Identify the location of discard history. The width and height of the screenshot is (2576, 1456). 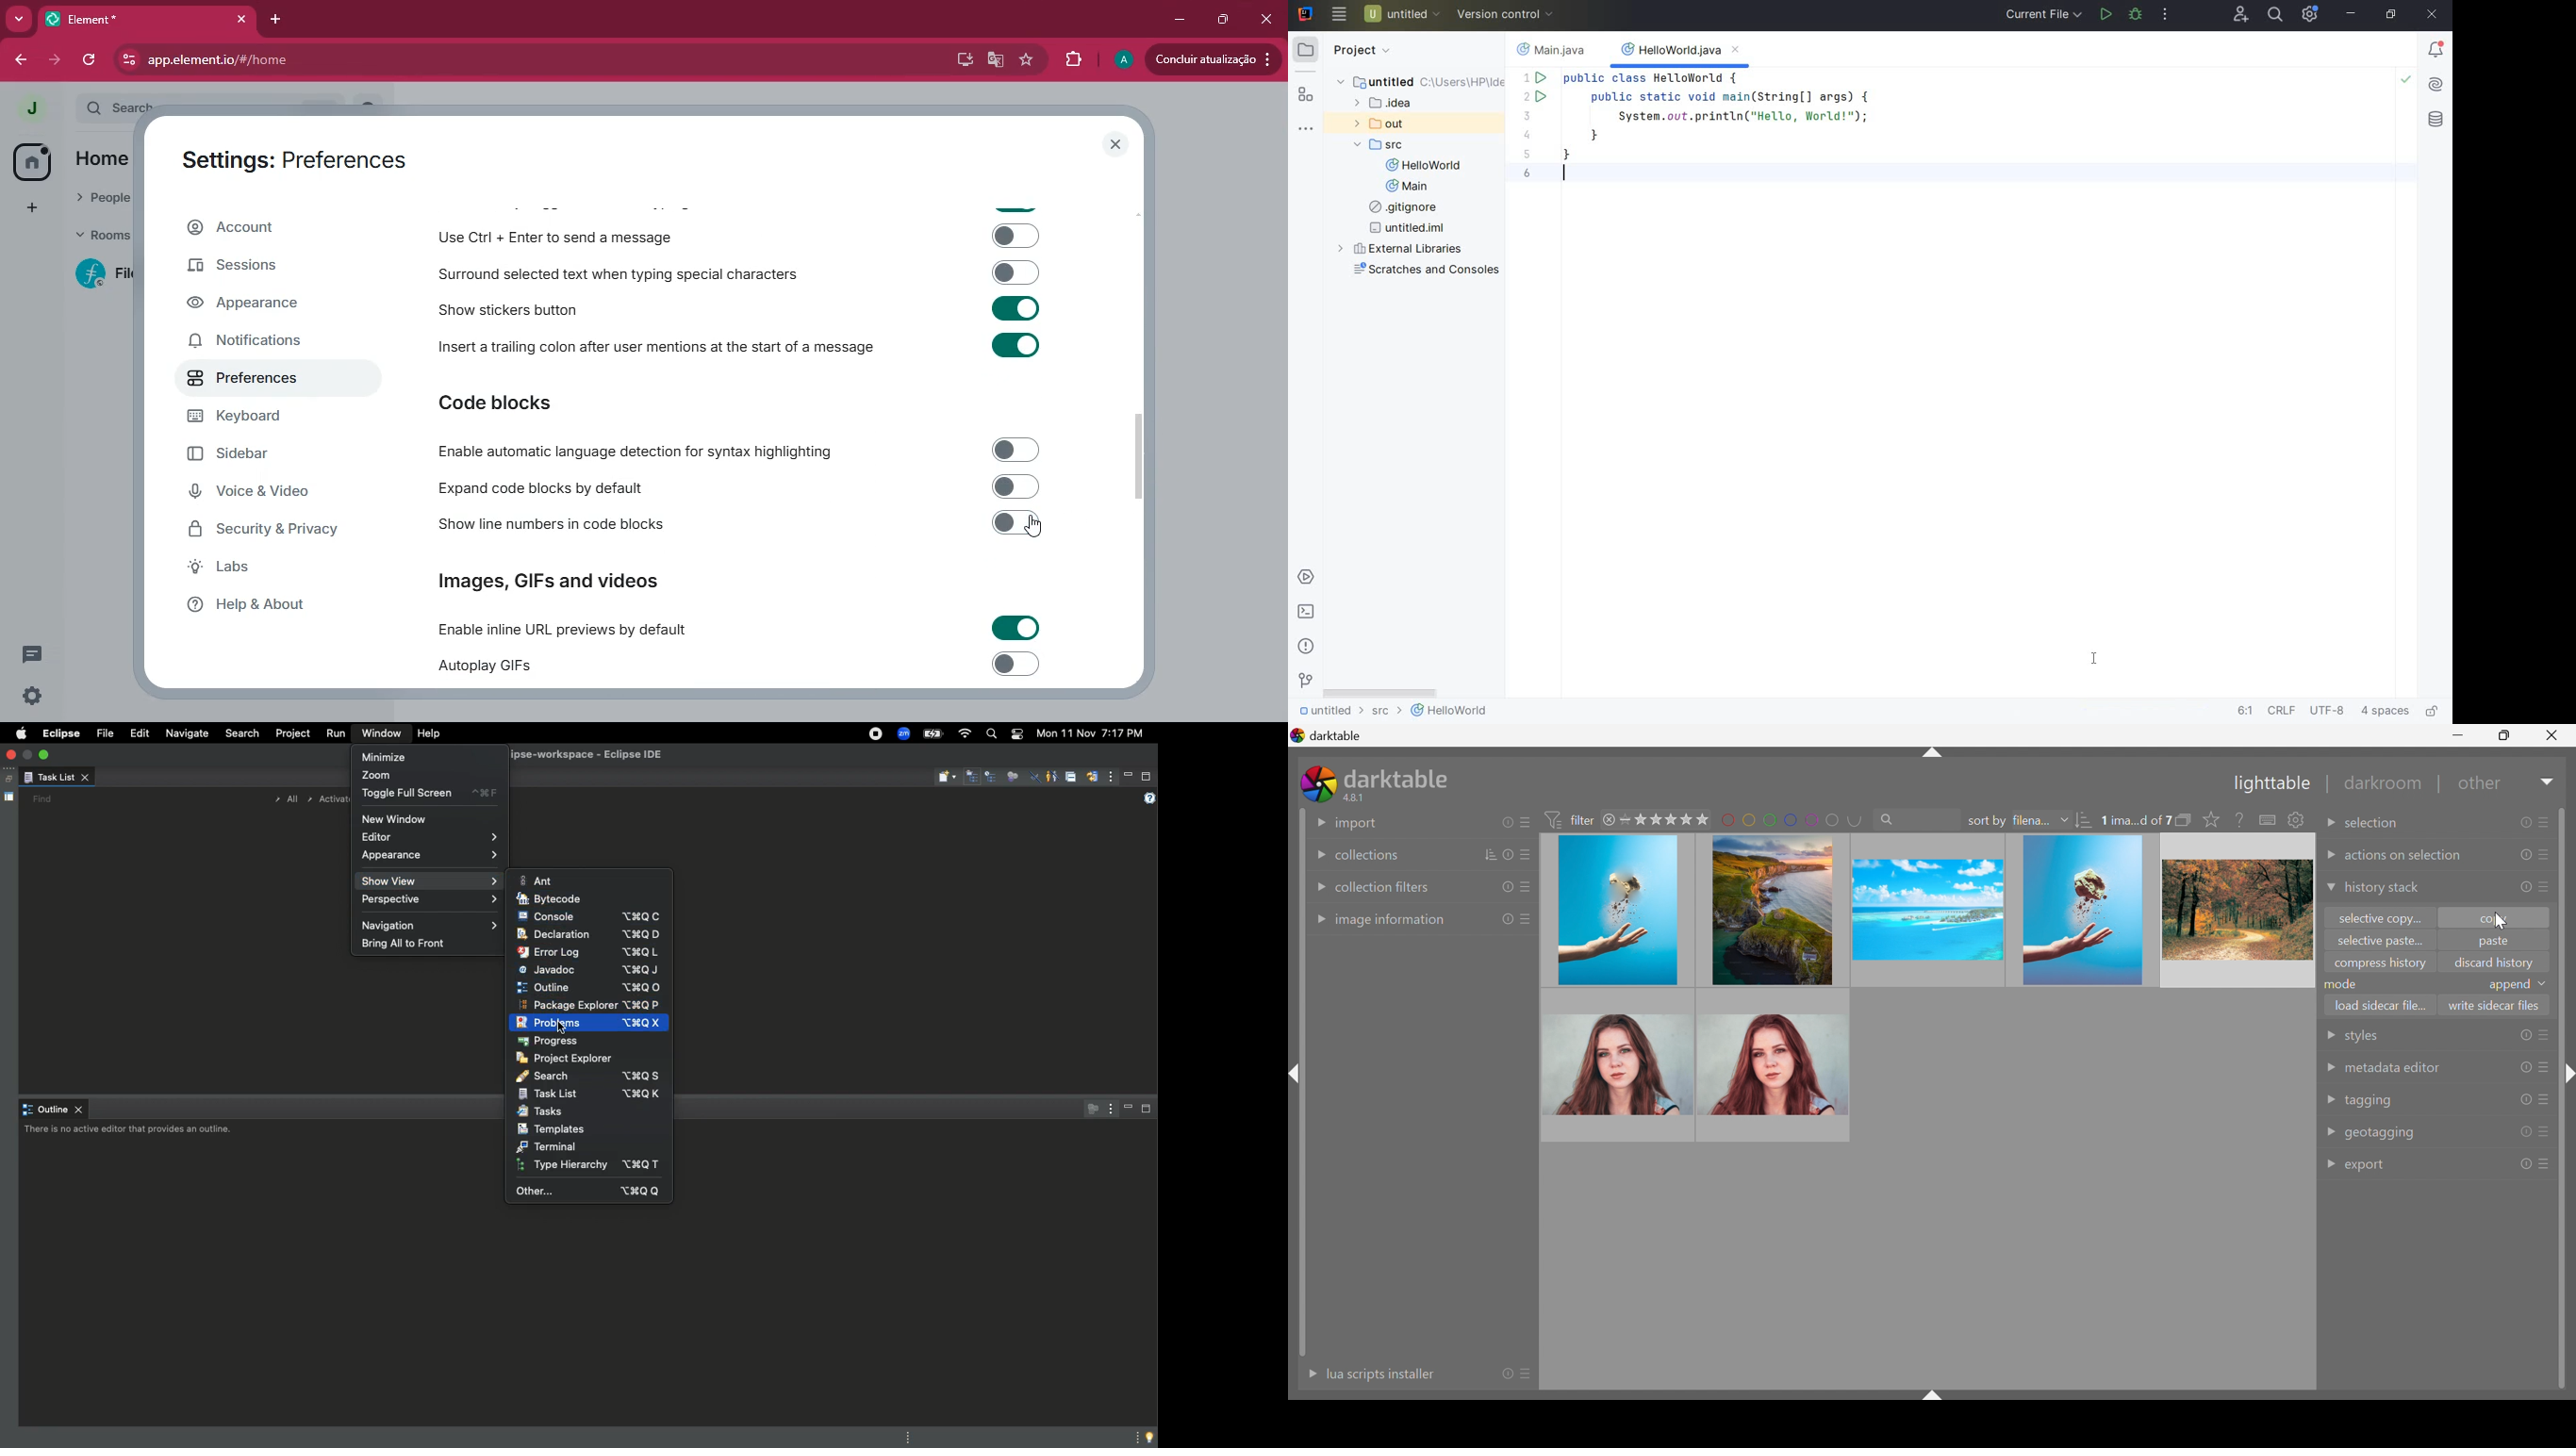
(2494, 963).